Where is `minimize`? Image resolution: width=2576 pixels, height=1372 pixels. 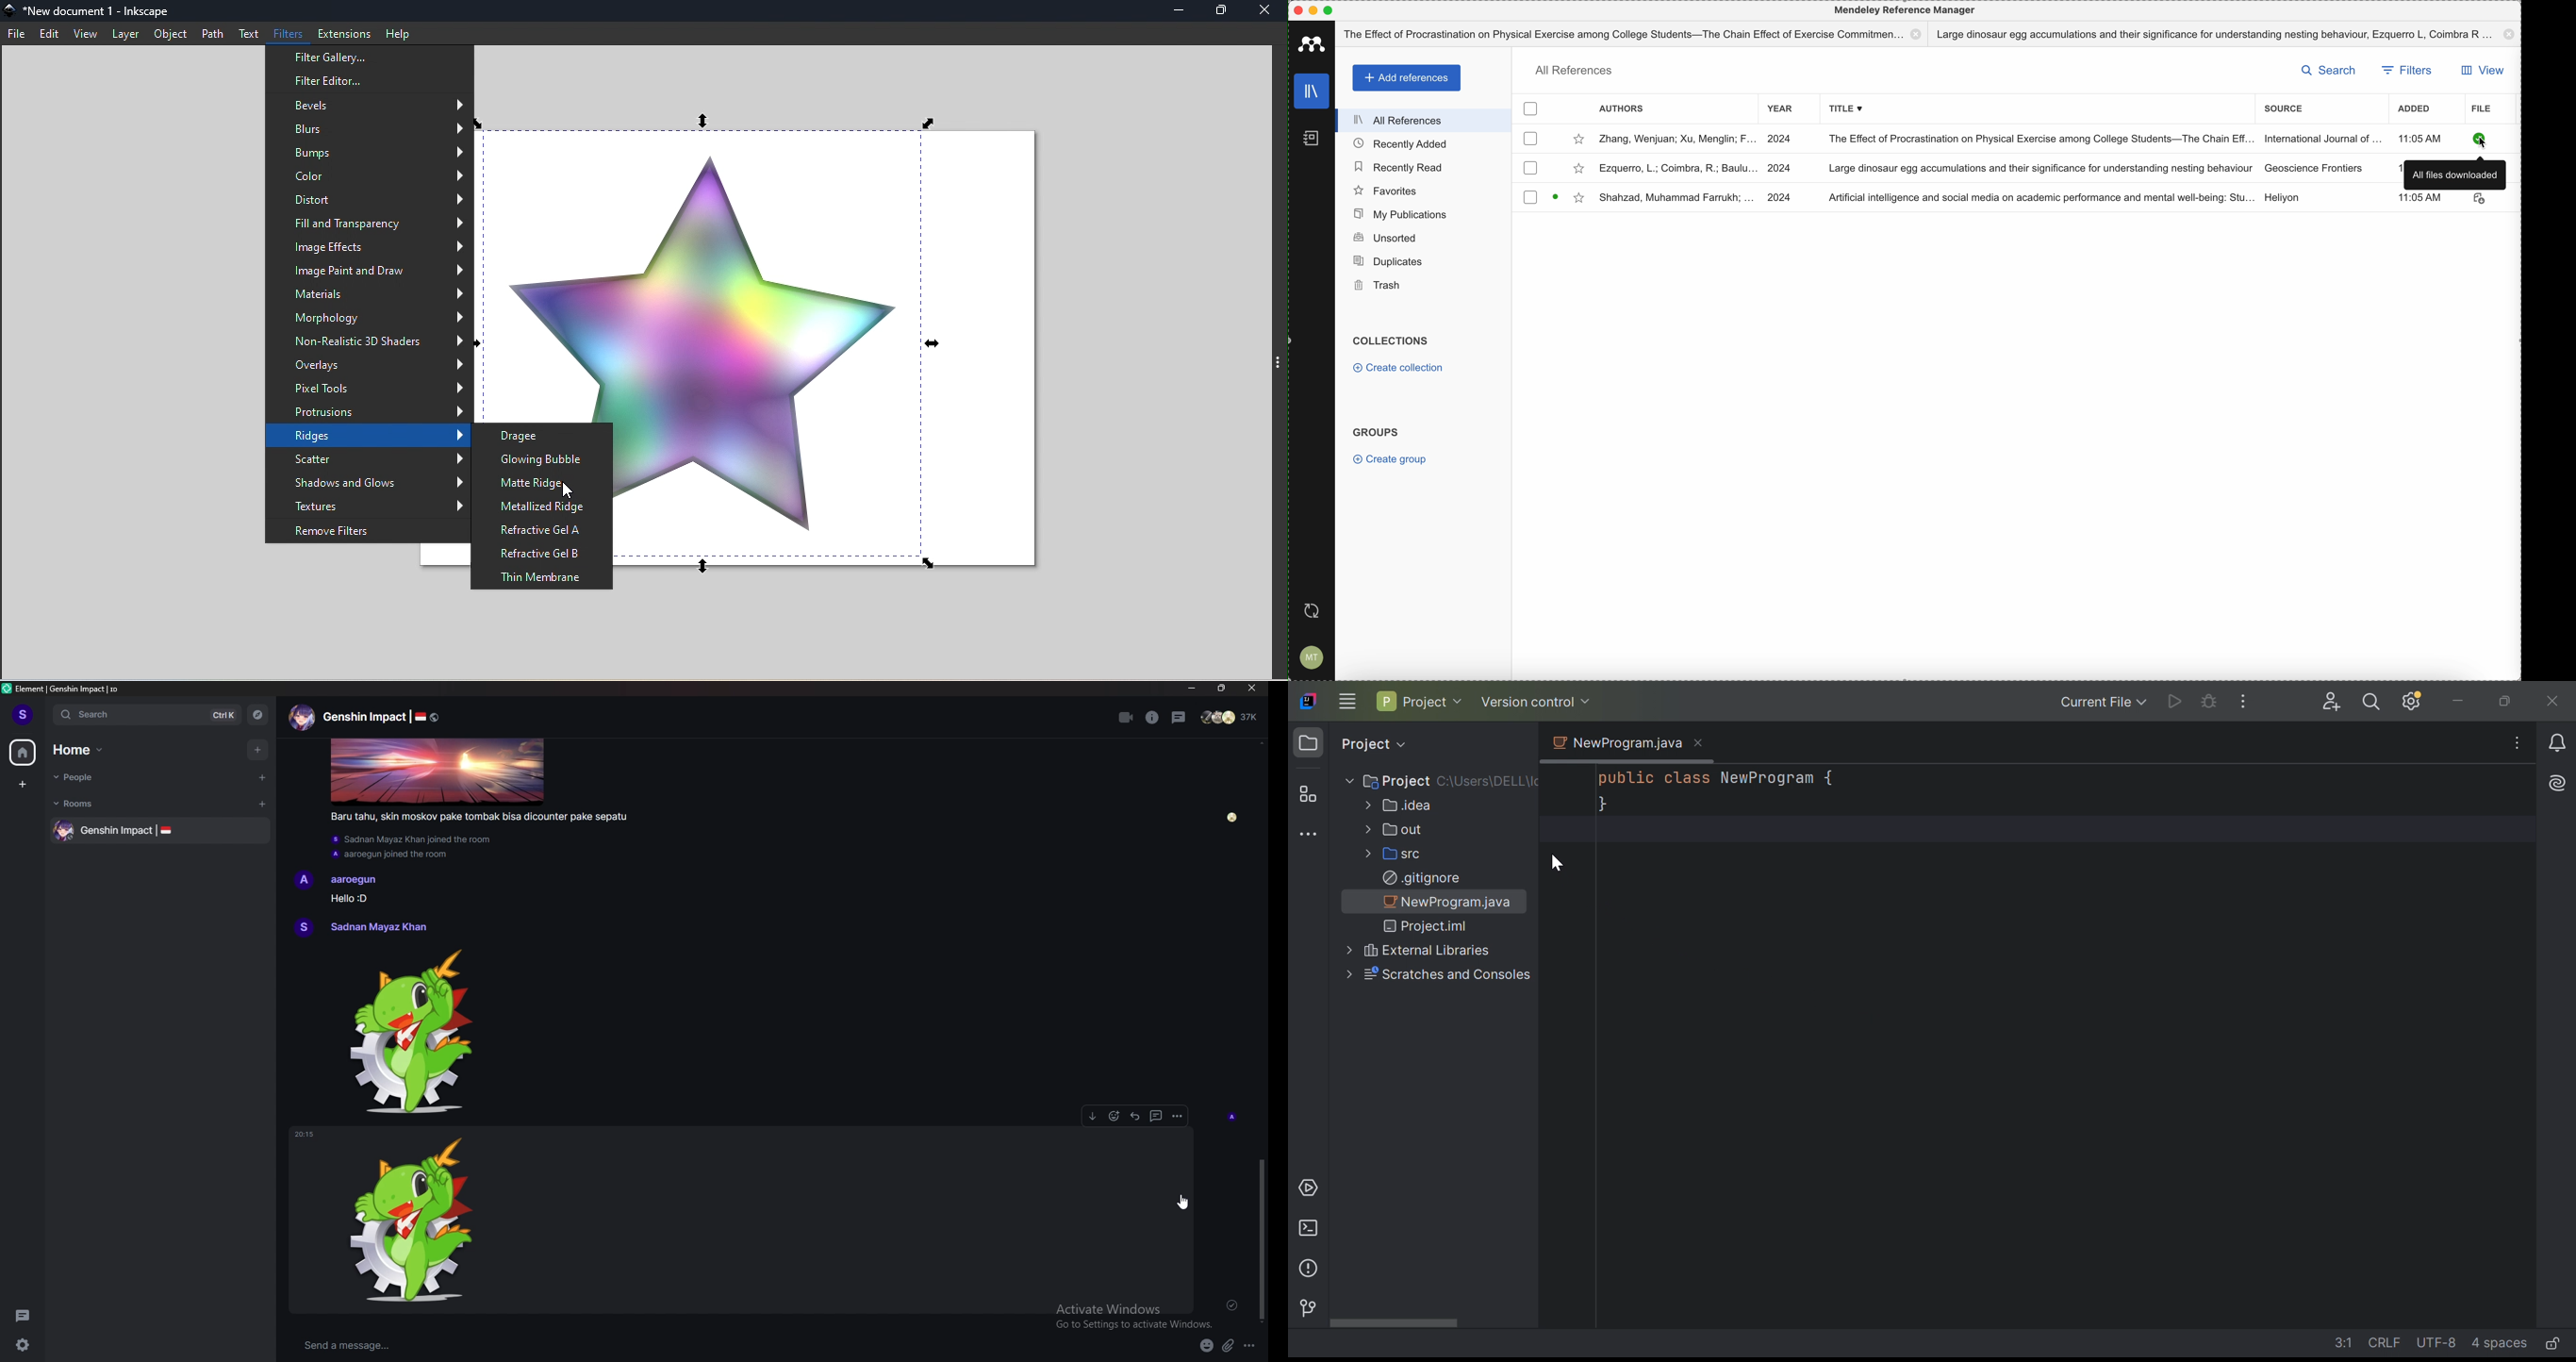
minimize is located at coordinates (1194, 689).